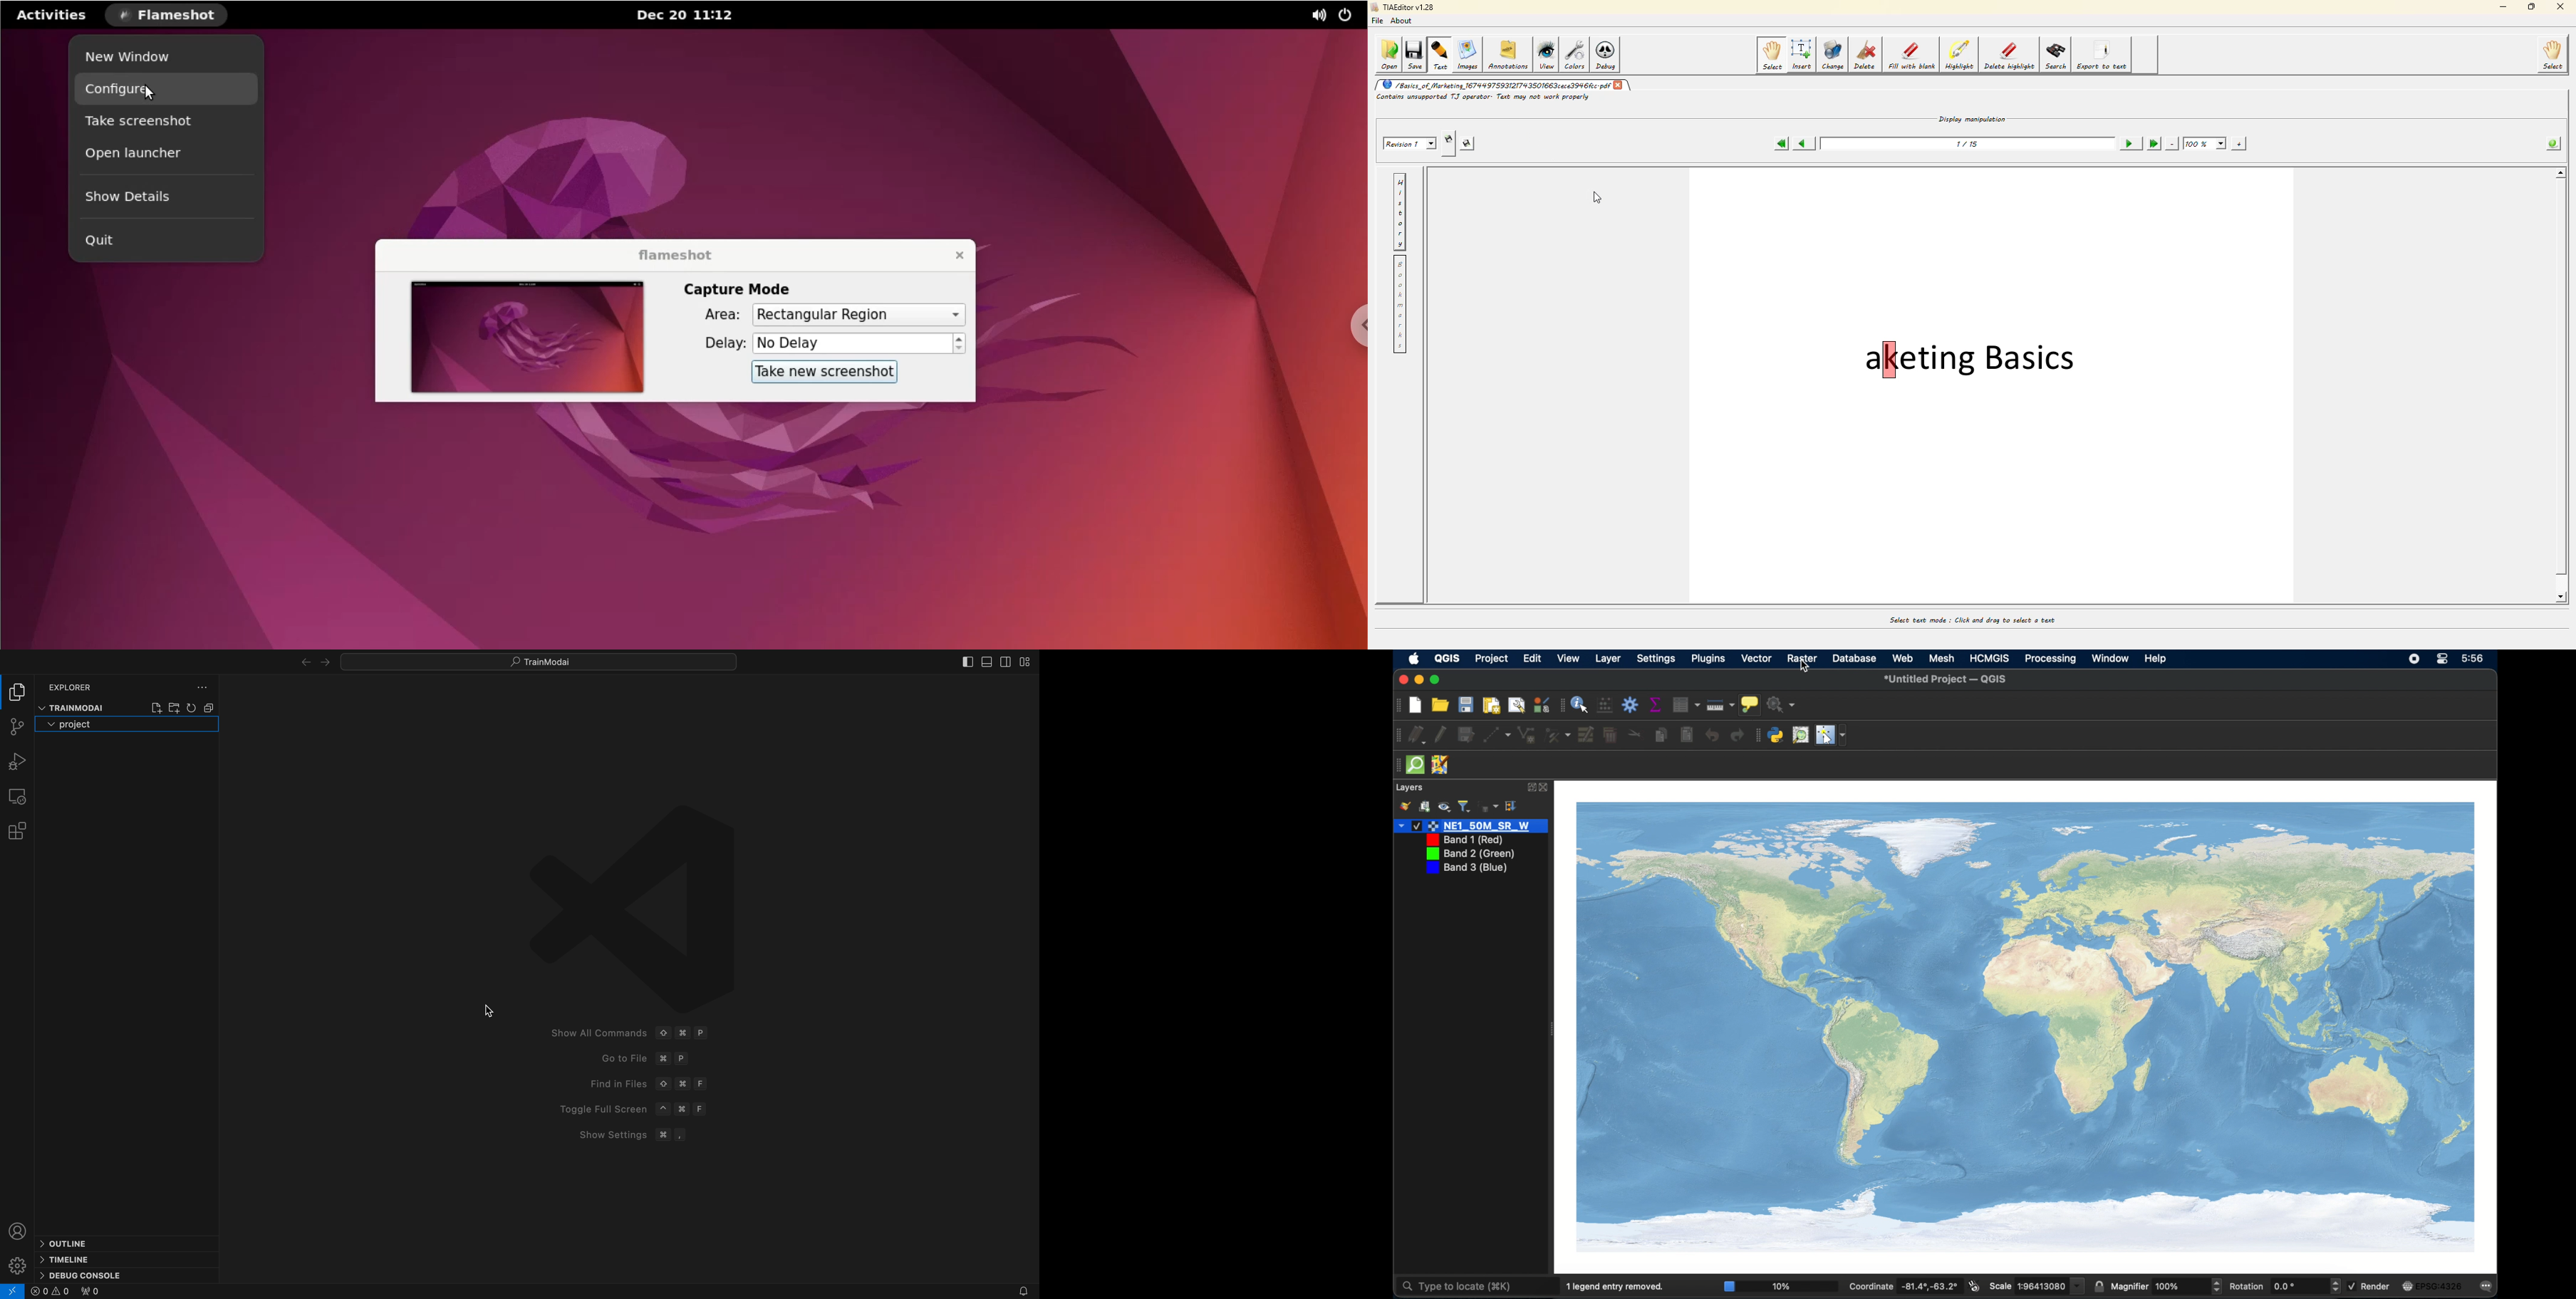 The height and width of the screenshot is (1316, 2576). Describe the element at coordinates (490, 1016) in the screenshot. I see `cursor` at that location.